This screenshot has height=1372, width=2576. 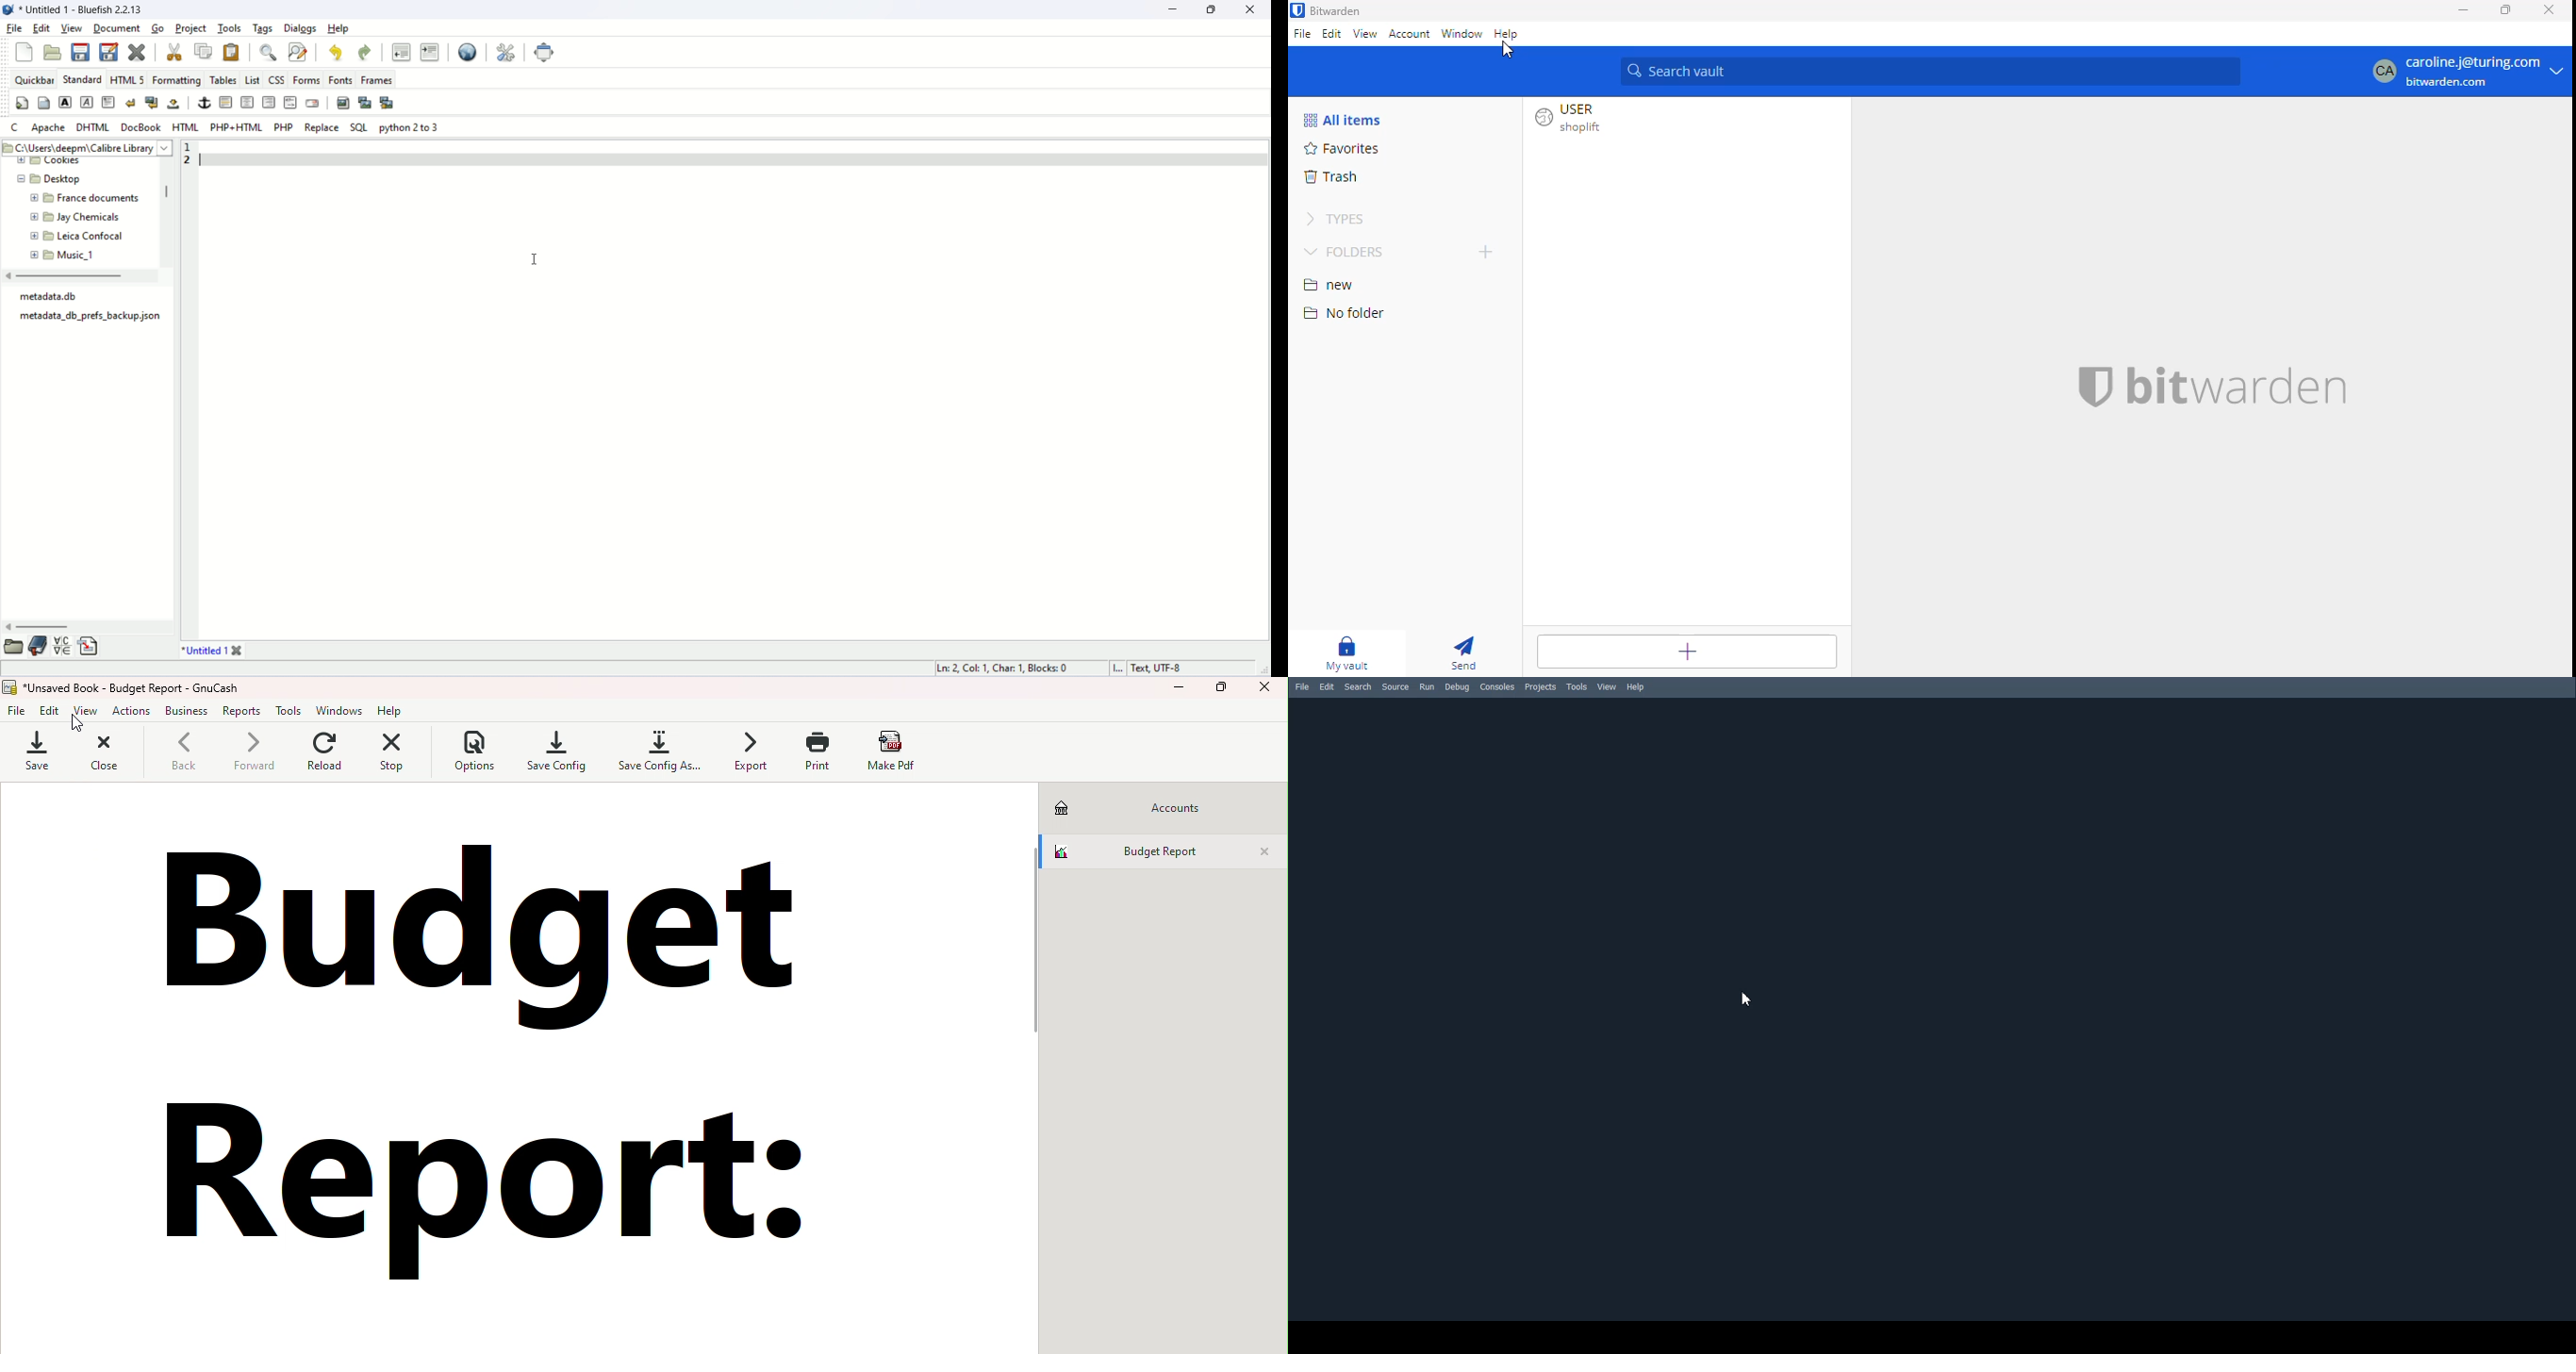 What do you see at coordinates (166, 210) in the screenshot?
I see `scroll bar` at bounding box center [166, 210].